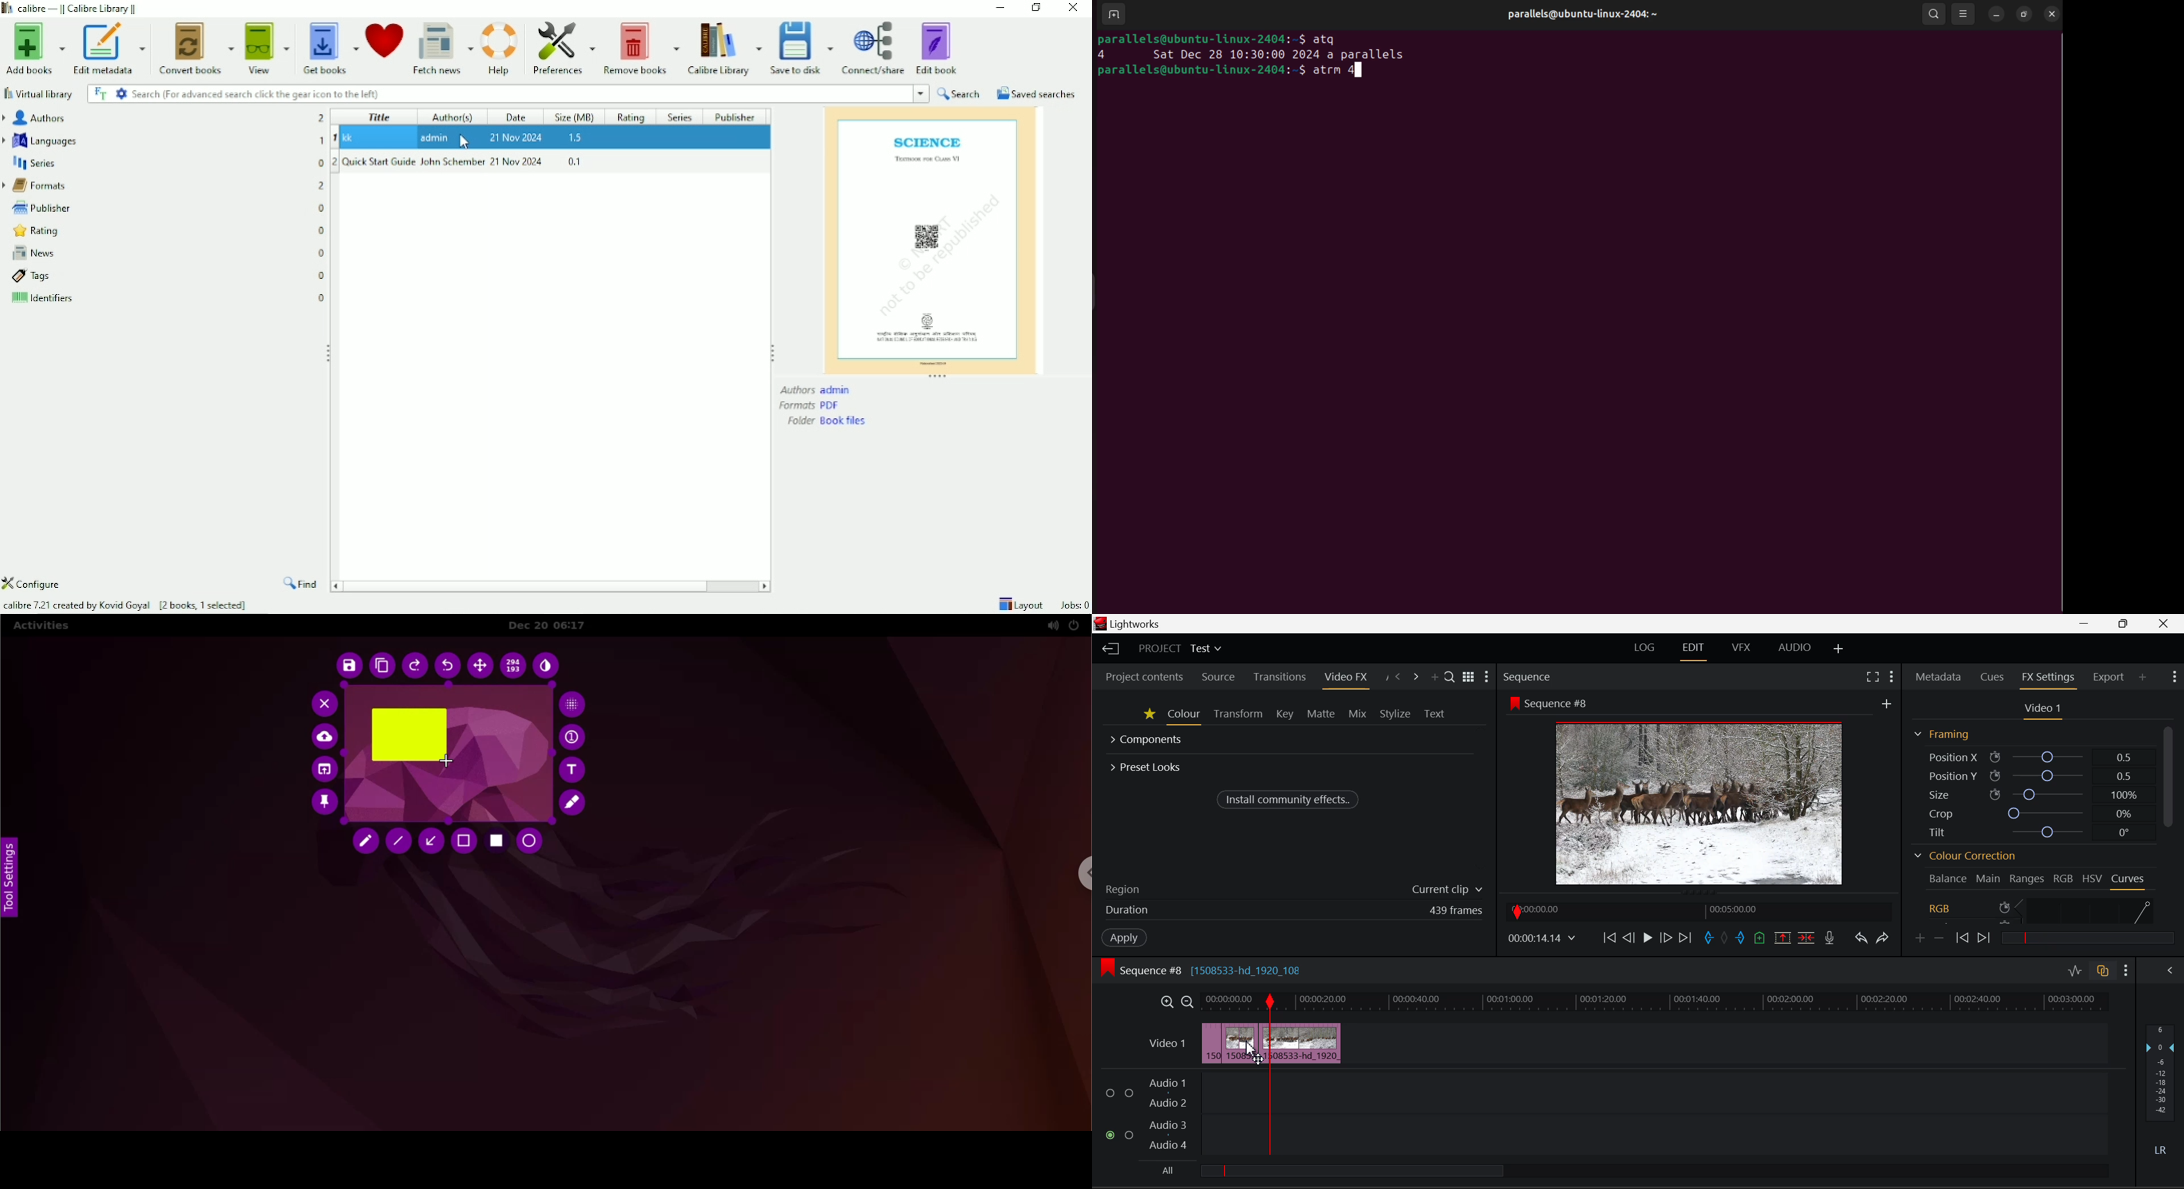 The image size is (2184, 1204). Describe the element at coordinates (1289, 799) in the screenshot. I see `Install community effects` at that location.